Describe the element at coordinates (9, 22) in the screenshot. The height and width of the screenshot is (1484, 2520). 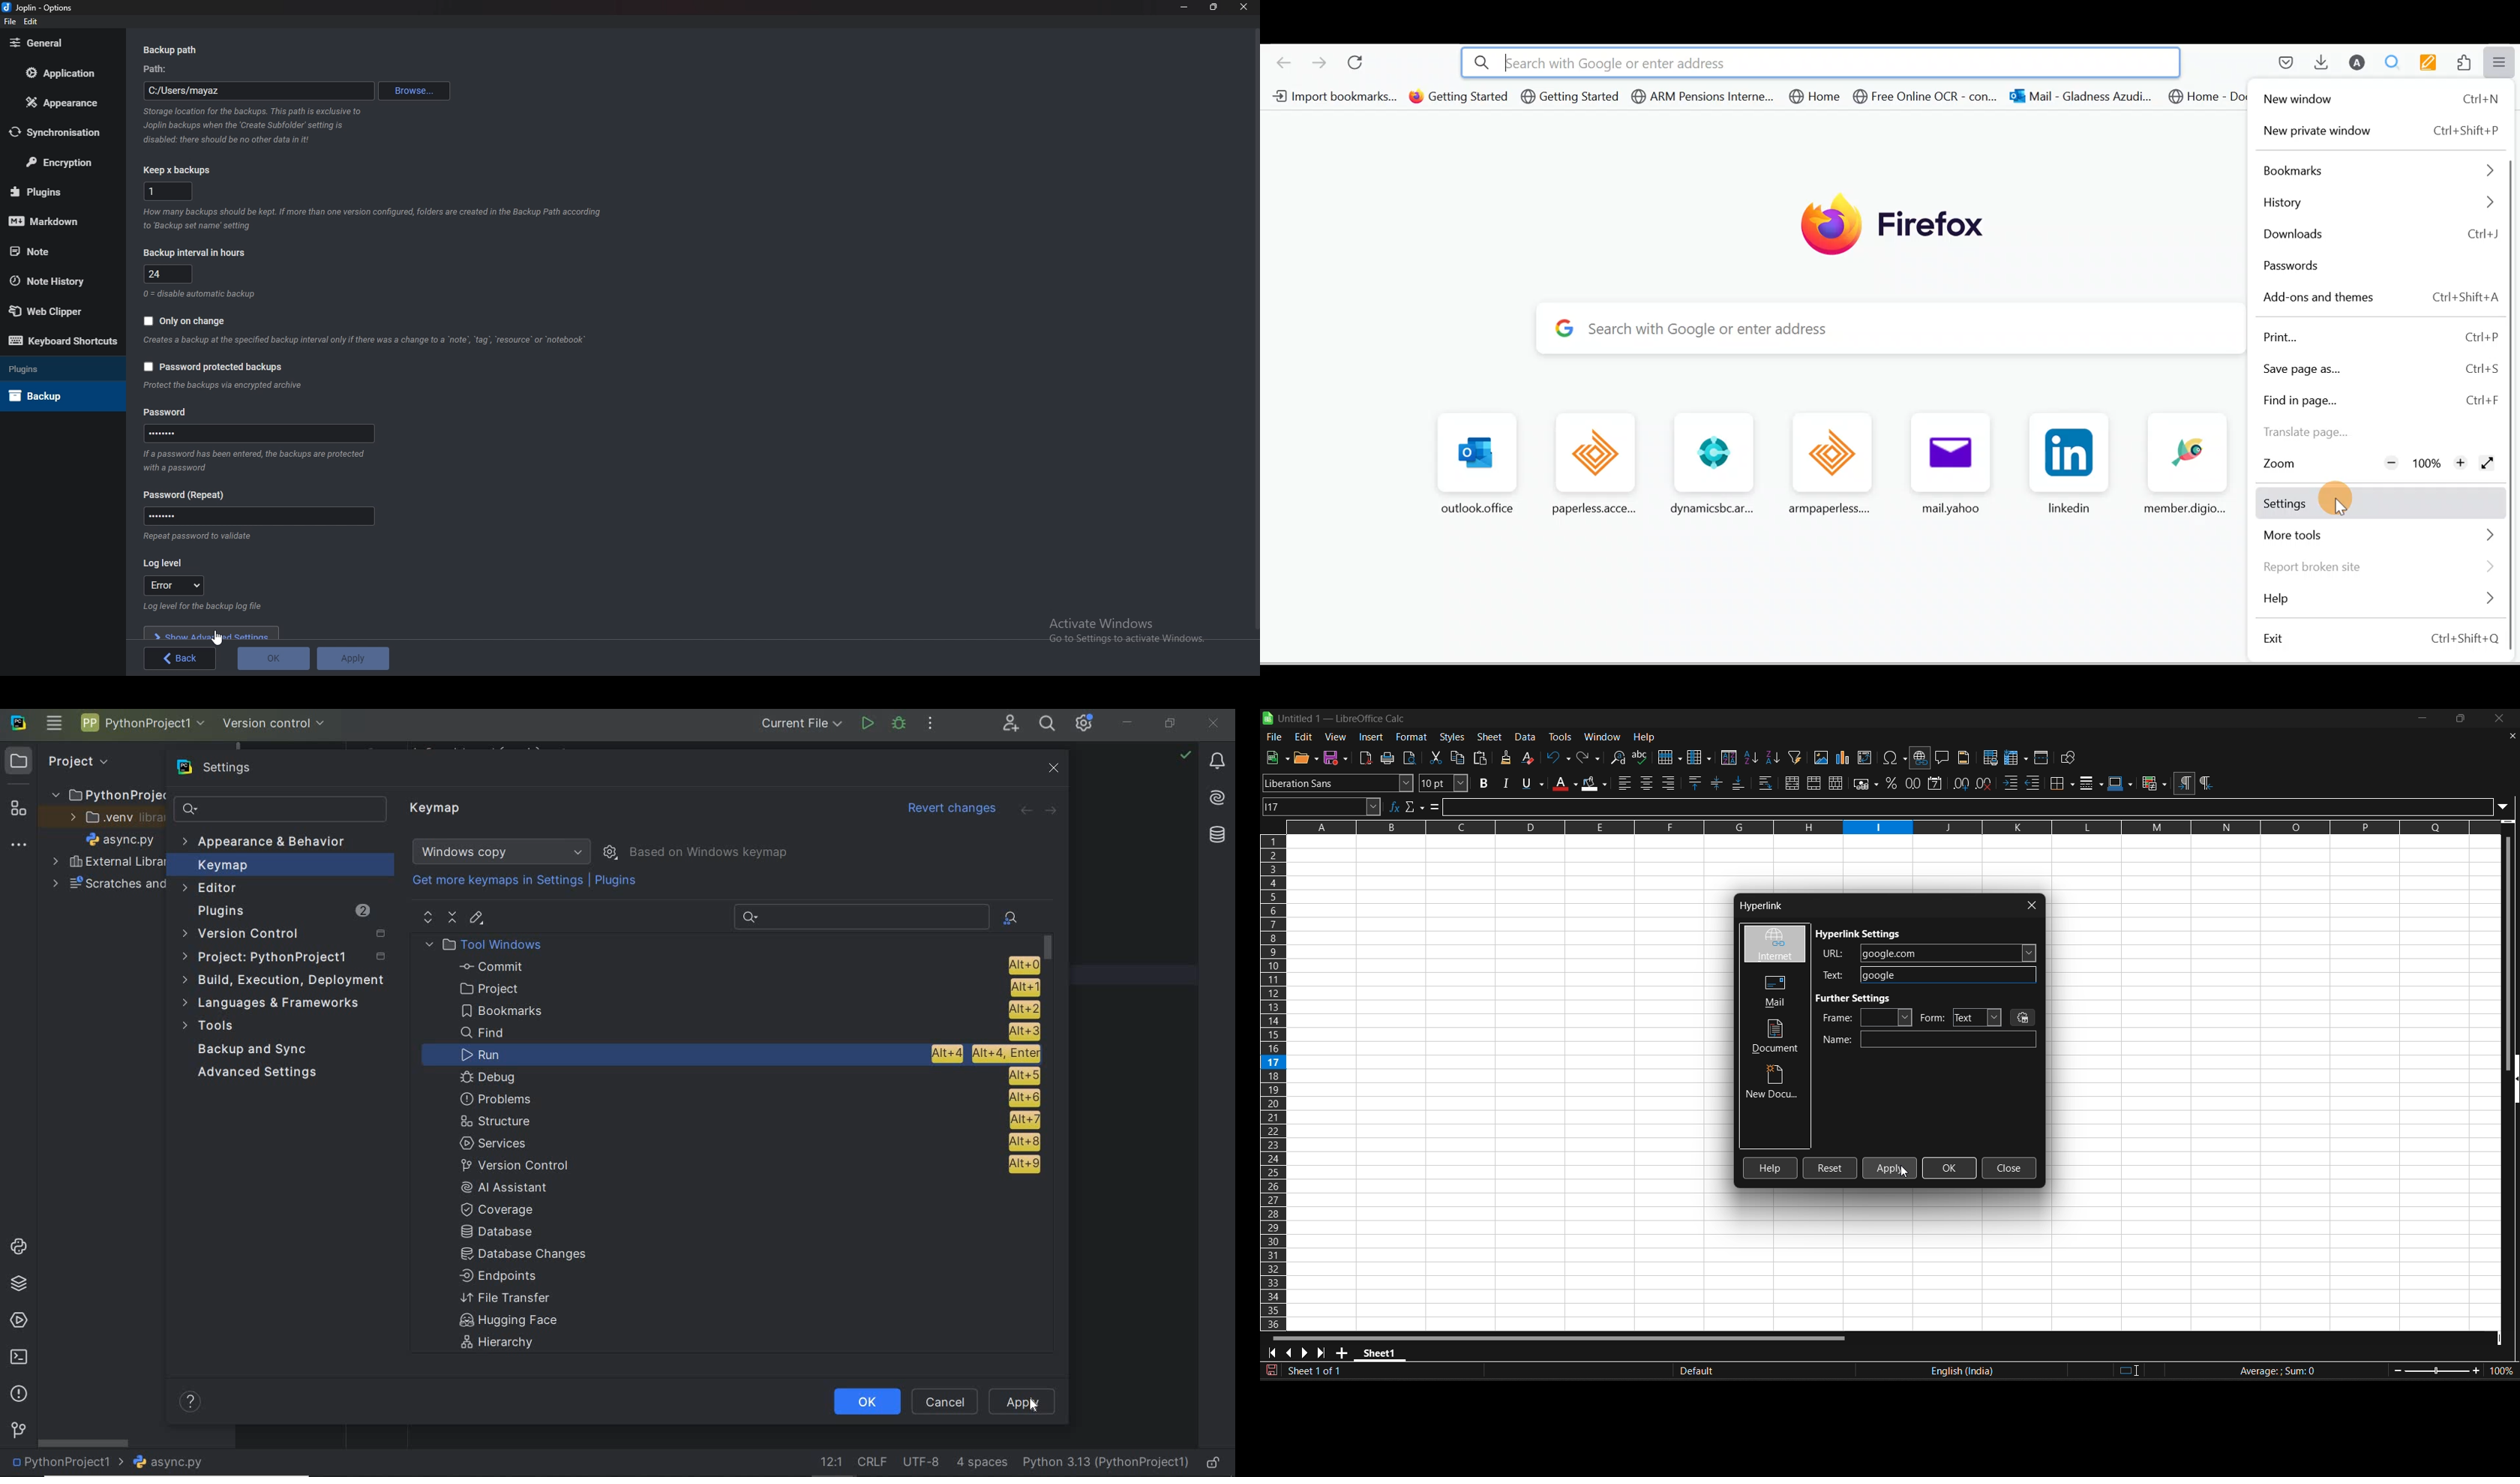
I see `file` at that location.